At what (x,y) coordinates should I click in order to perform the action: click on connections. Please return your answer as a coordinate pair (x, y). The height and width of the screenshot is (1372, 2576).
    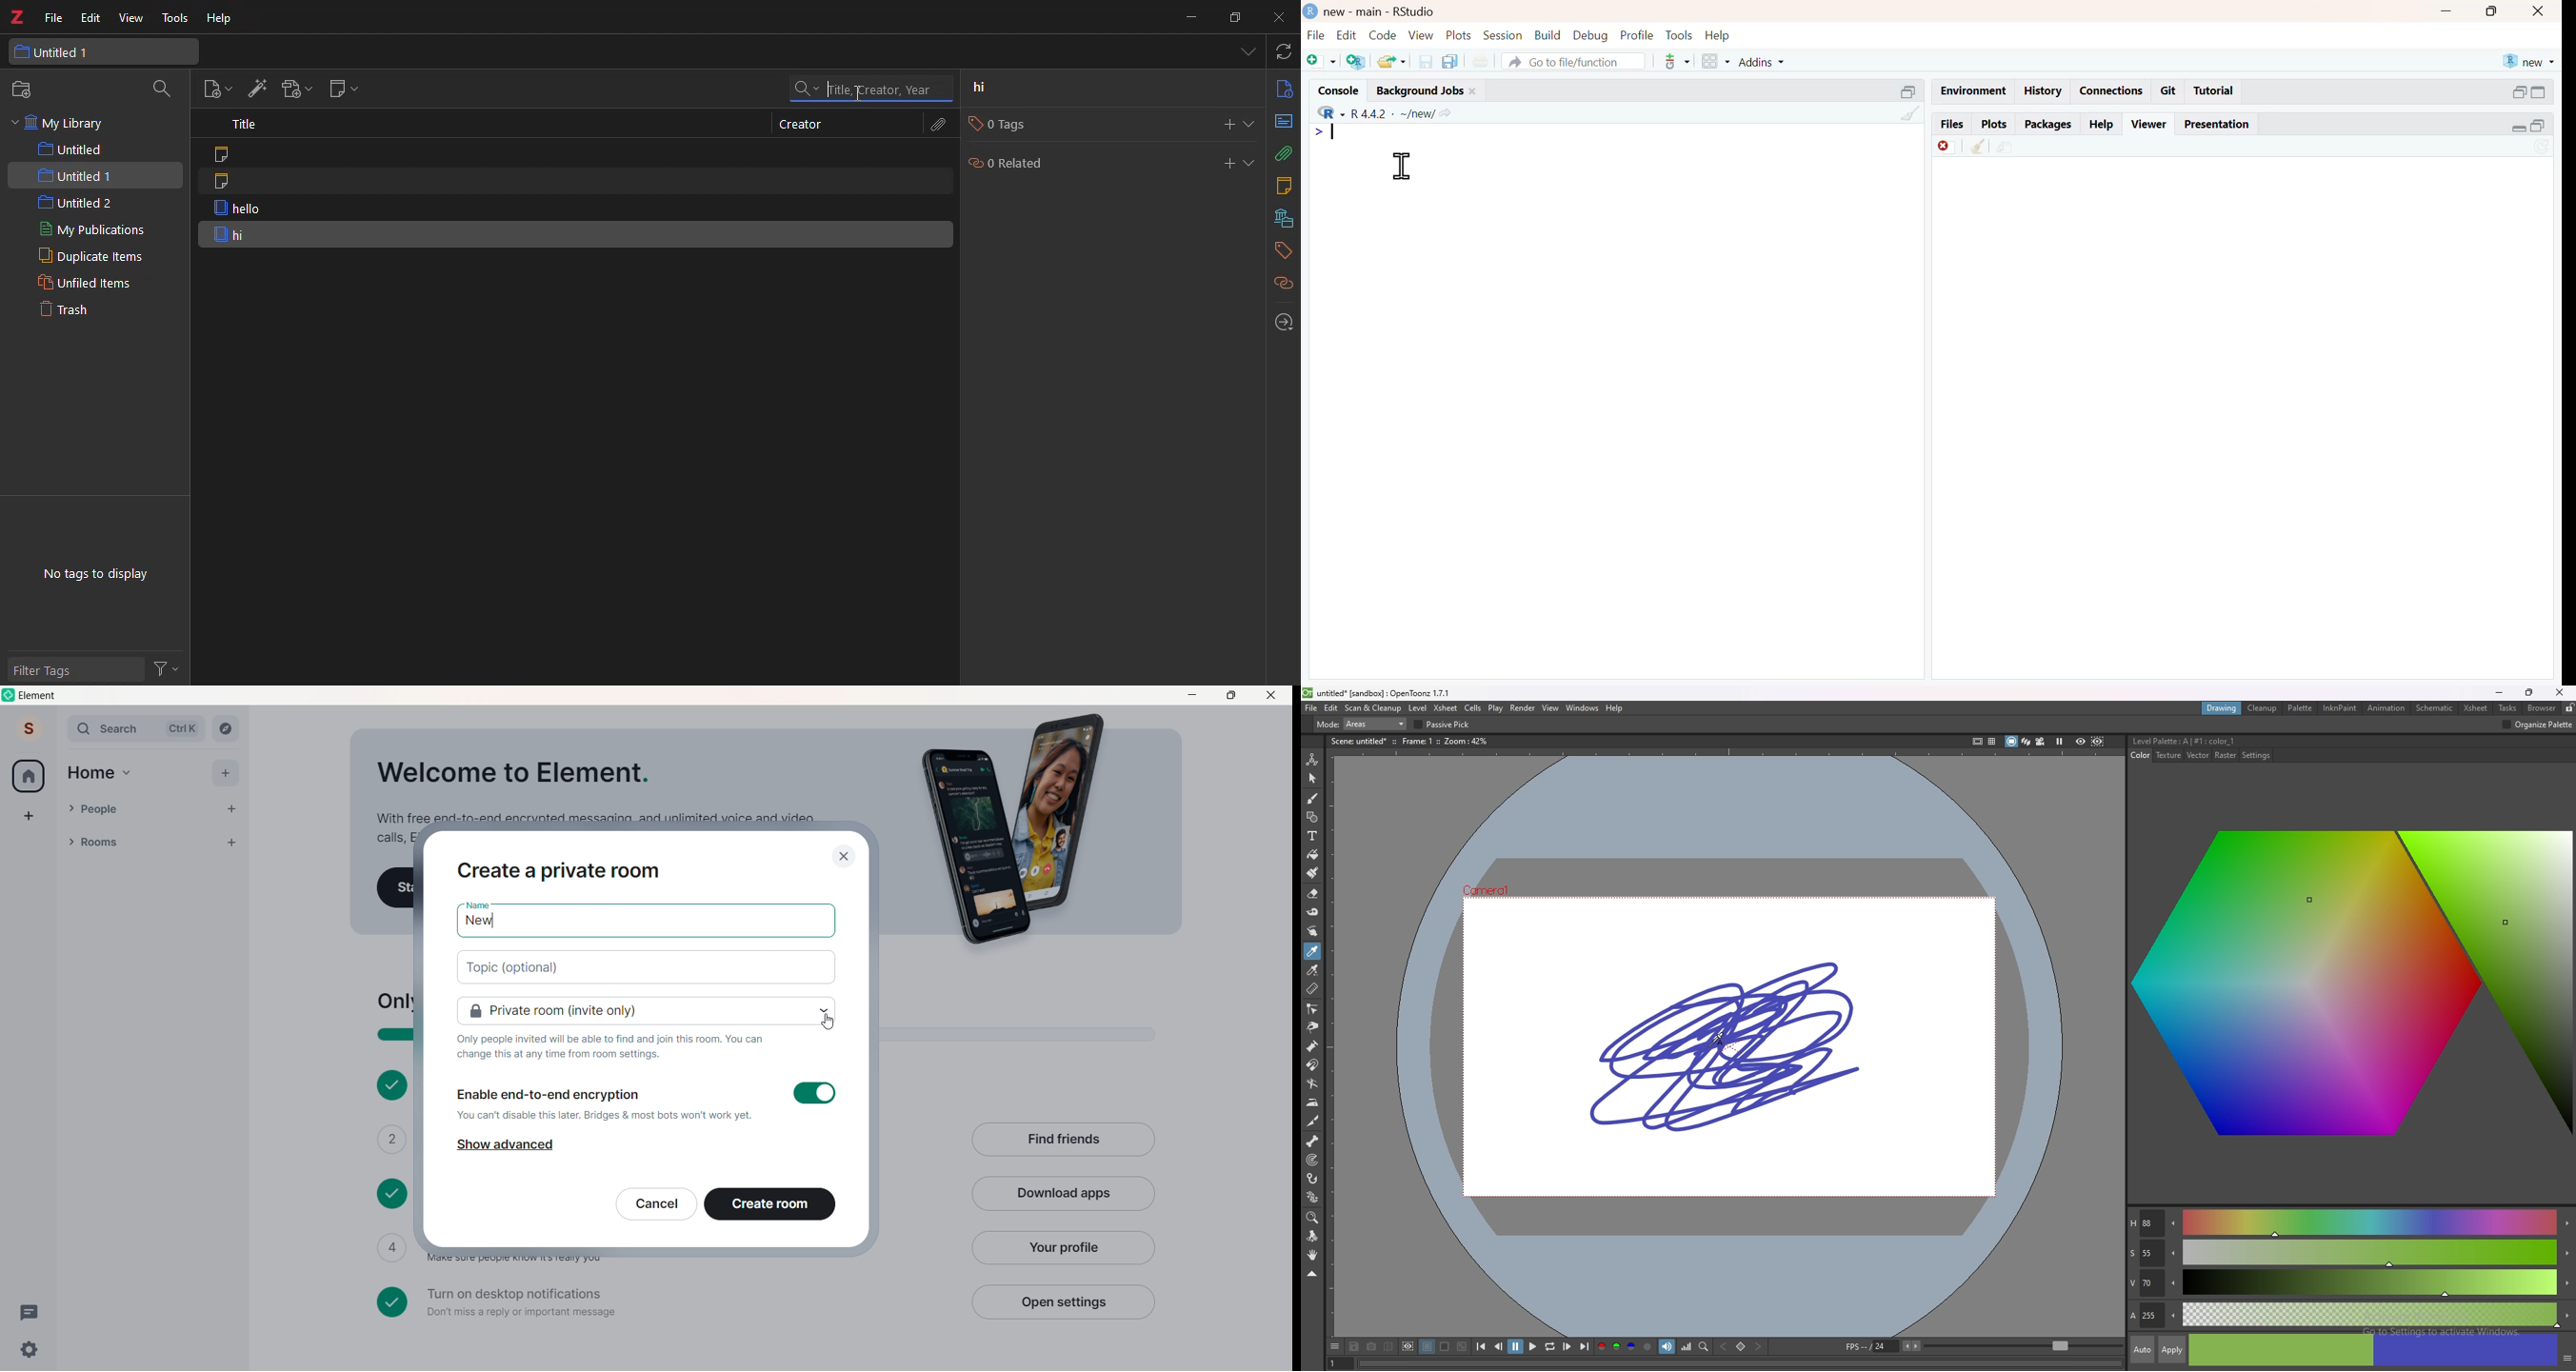
    Looking at the image, I should click on (2112, 91).